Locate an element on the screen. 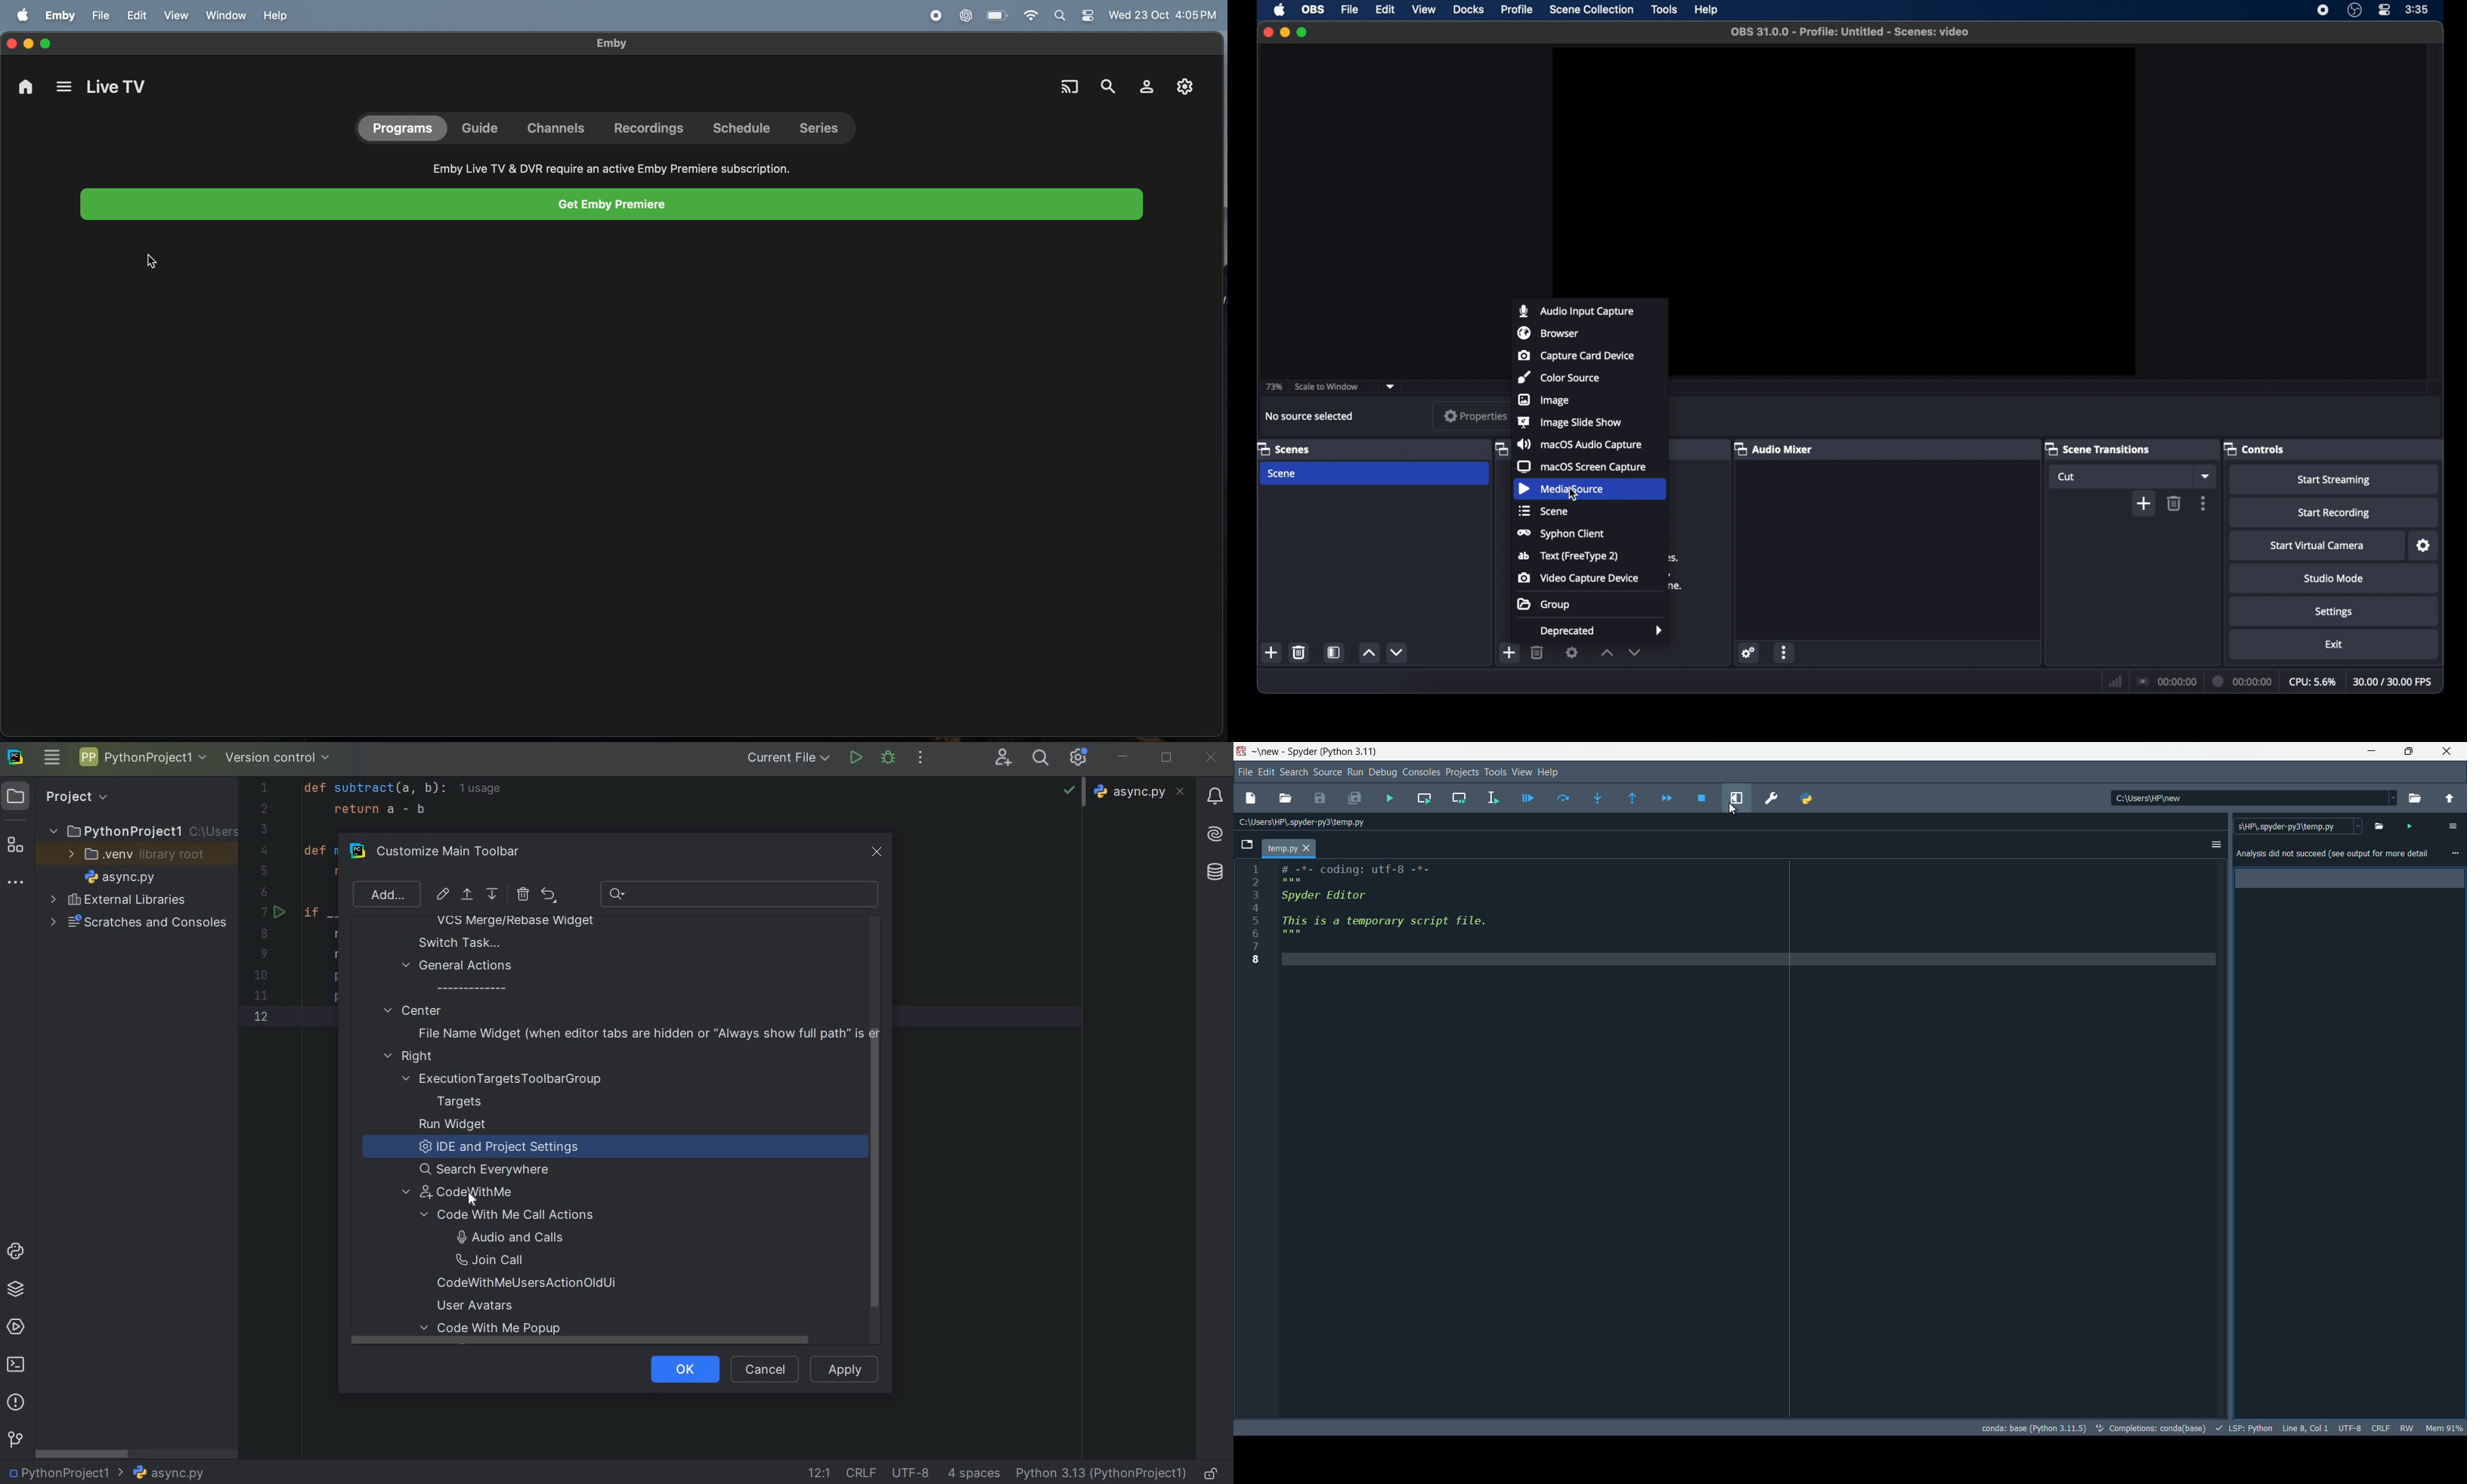 This screenshot has height=1484, width=2492. schedule is located at coordinates (745, 127).